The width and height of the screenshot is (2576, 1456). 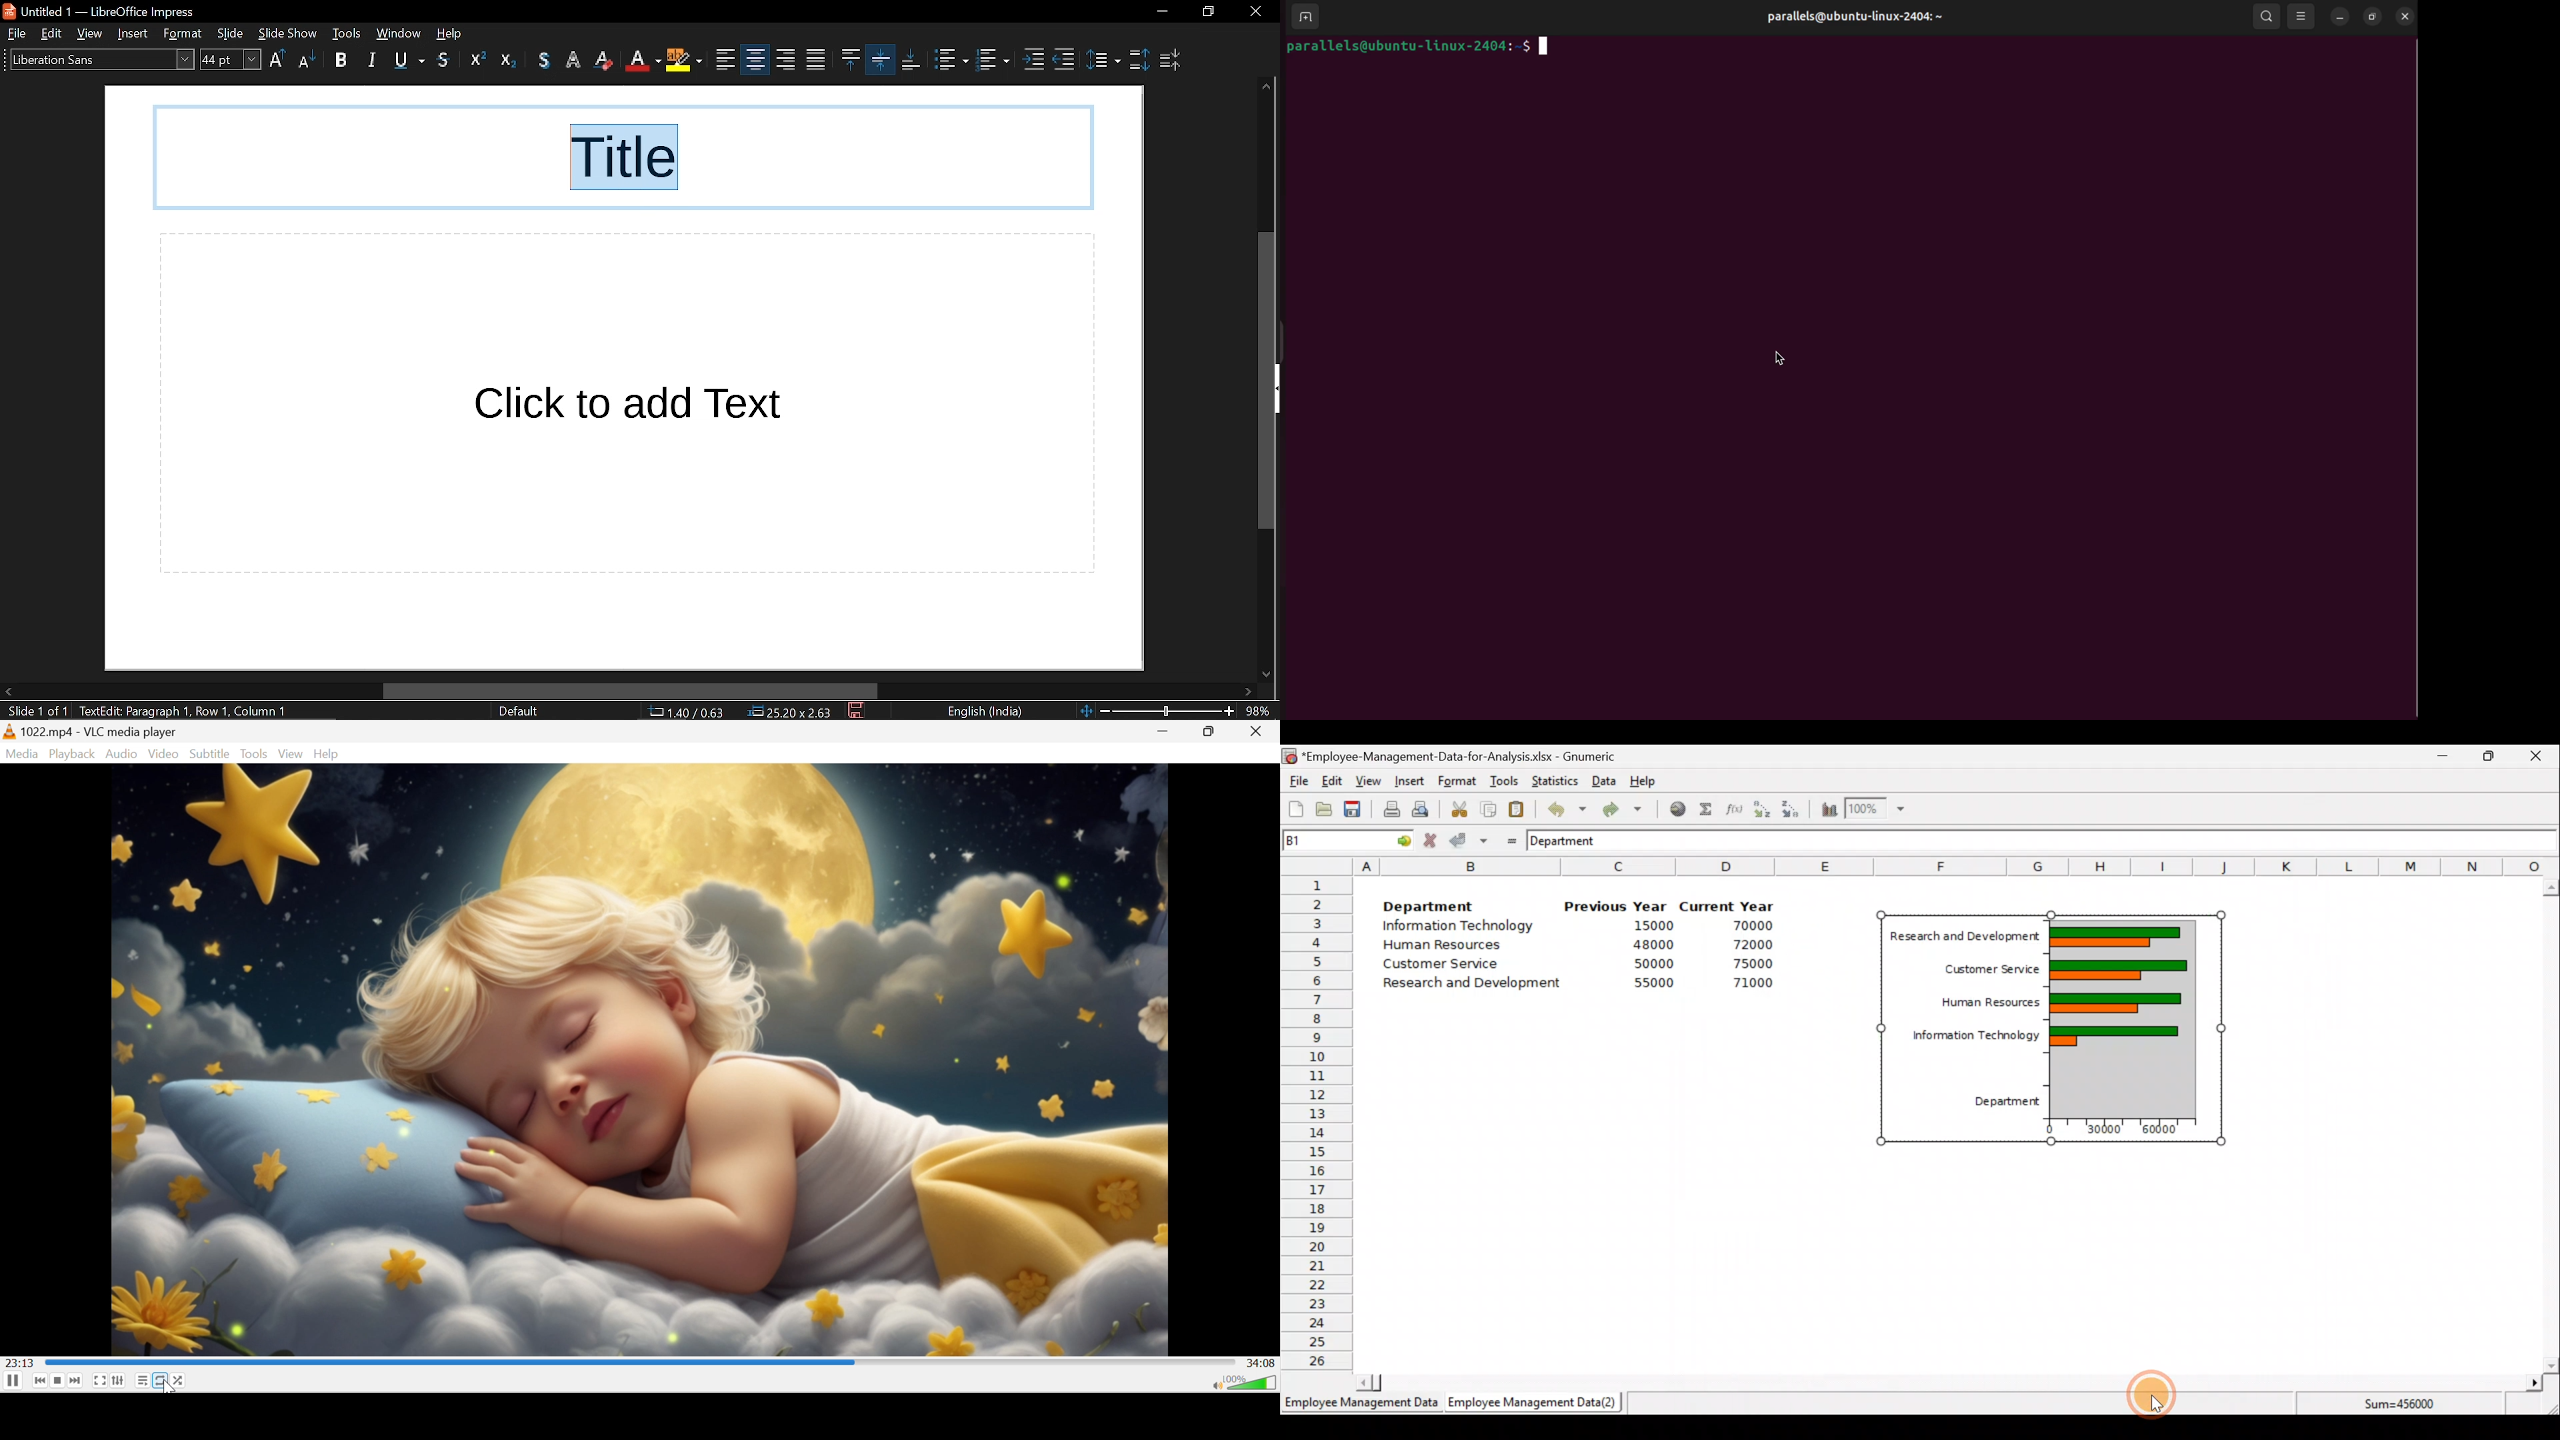 I want to click on Edit a function in the current cell, so click(x=1733, y=808).